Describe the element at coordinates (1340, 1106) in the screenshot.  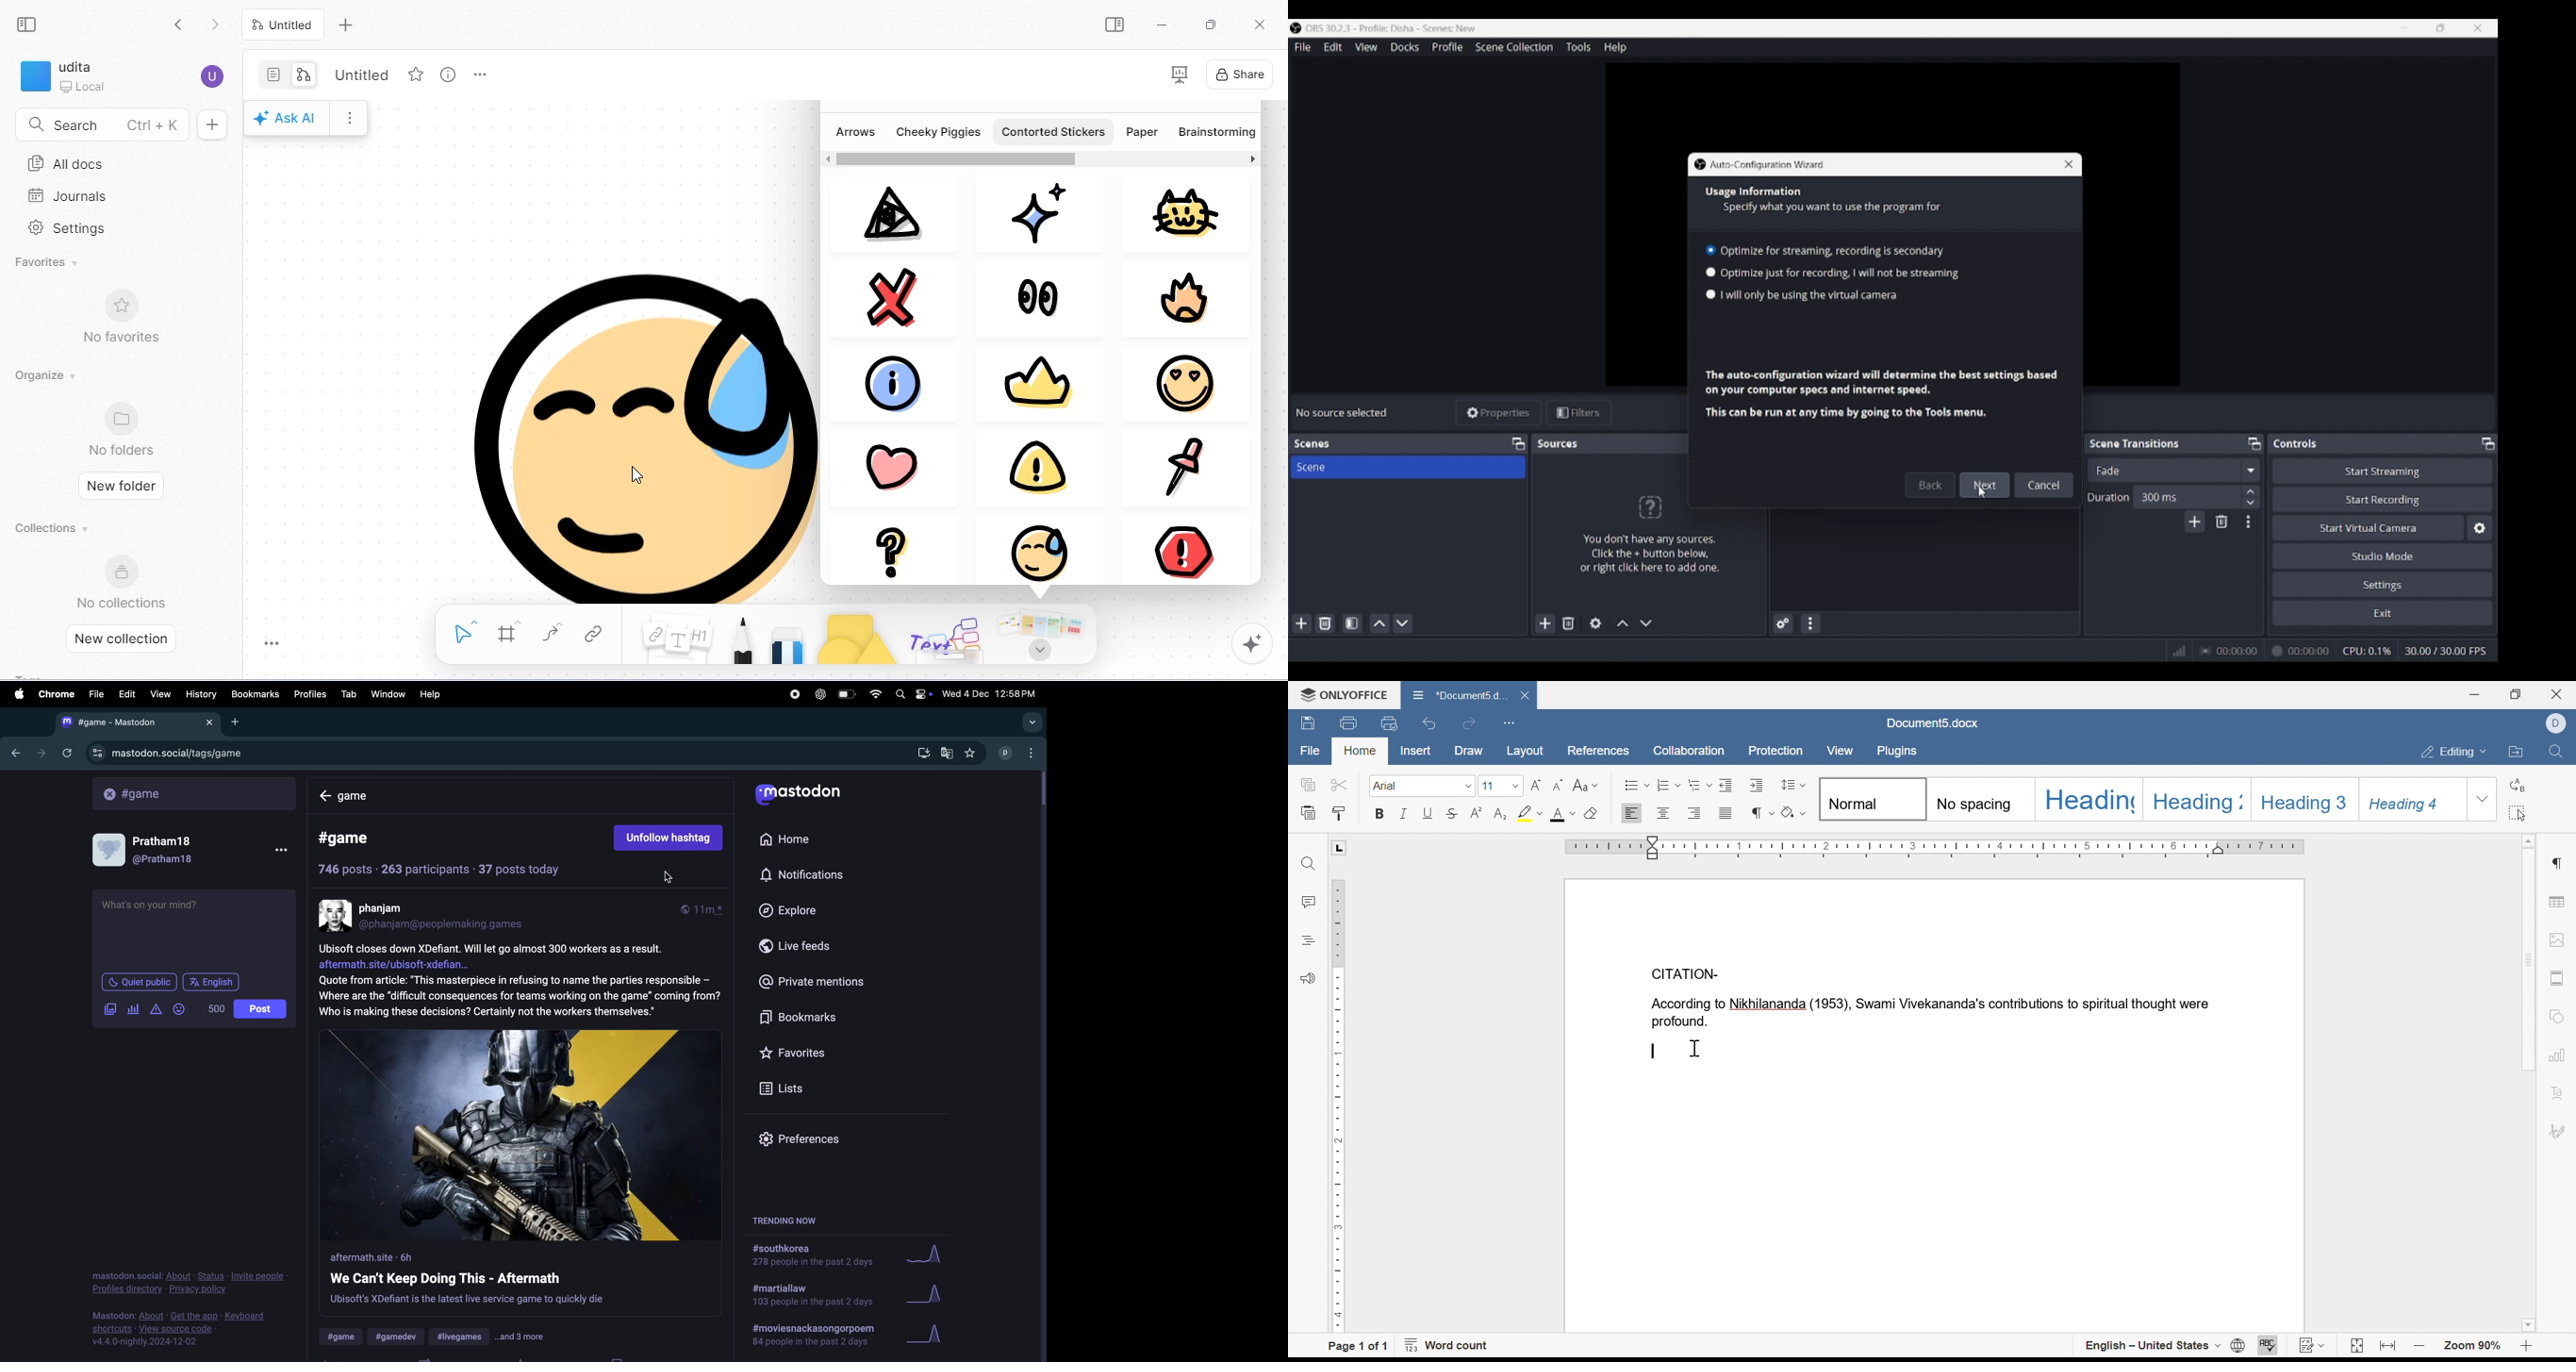
I see `ruler` at that location.